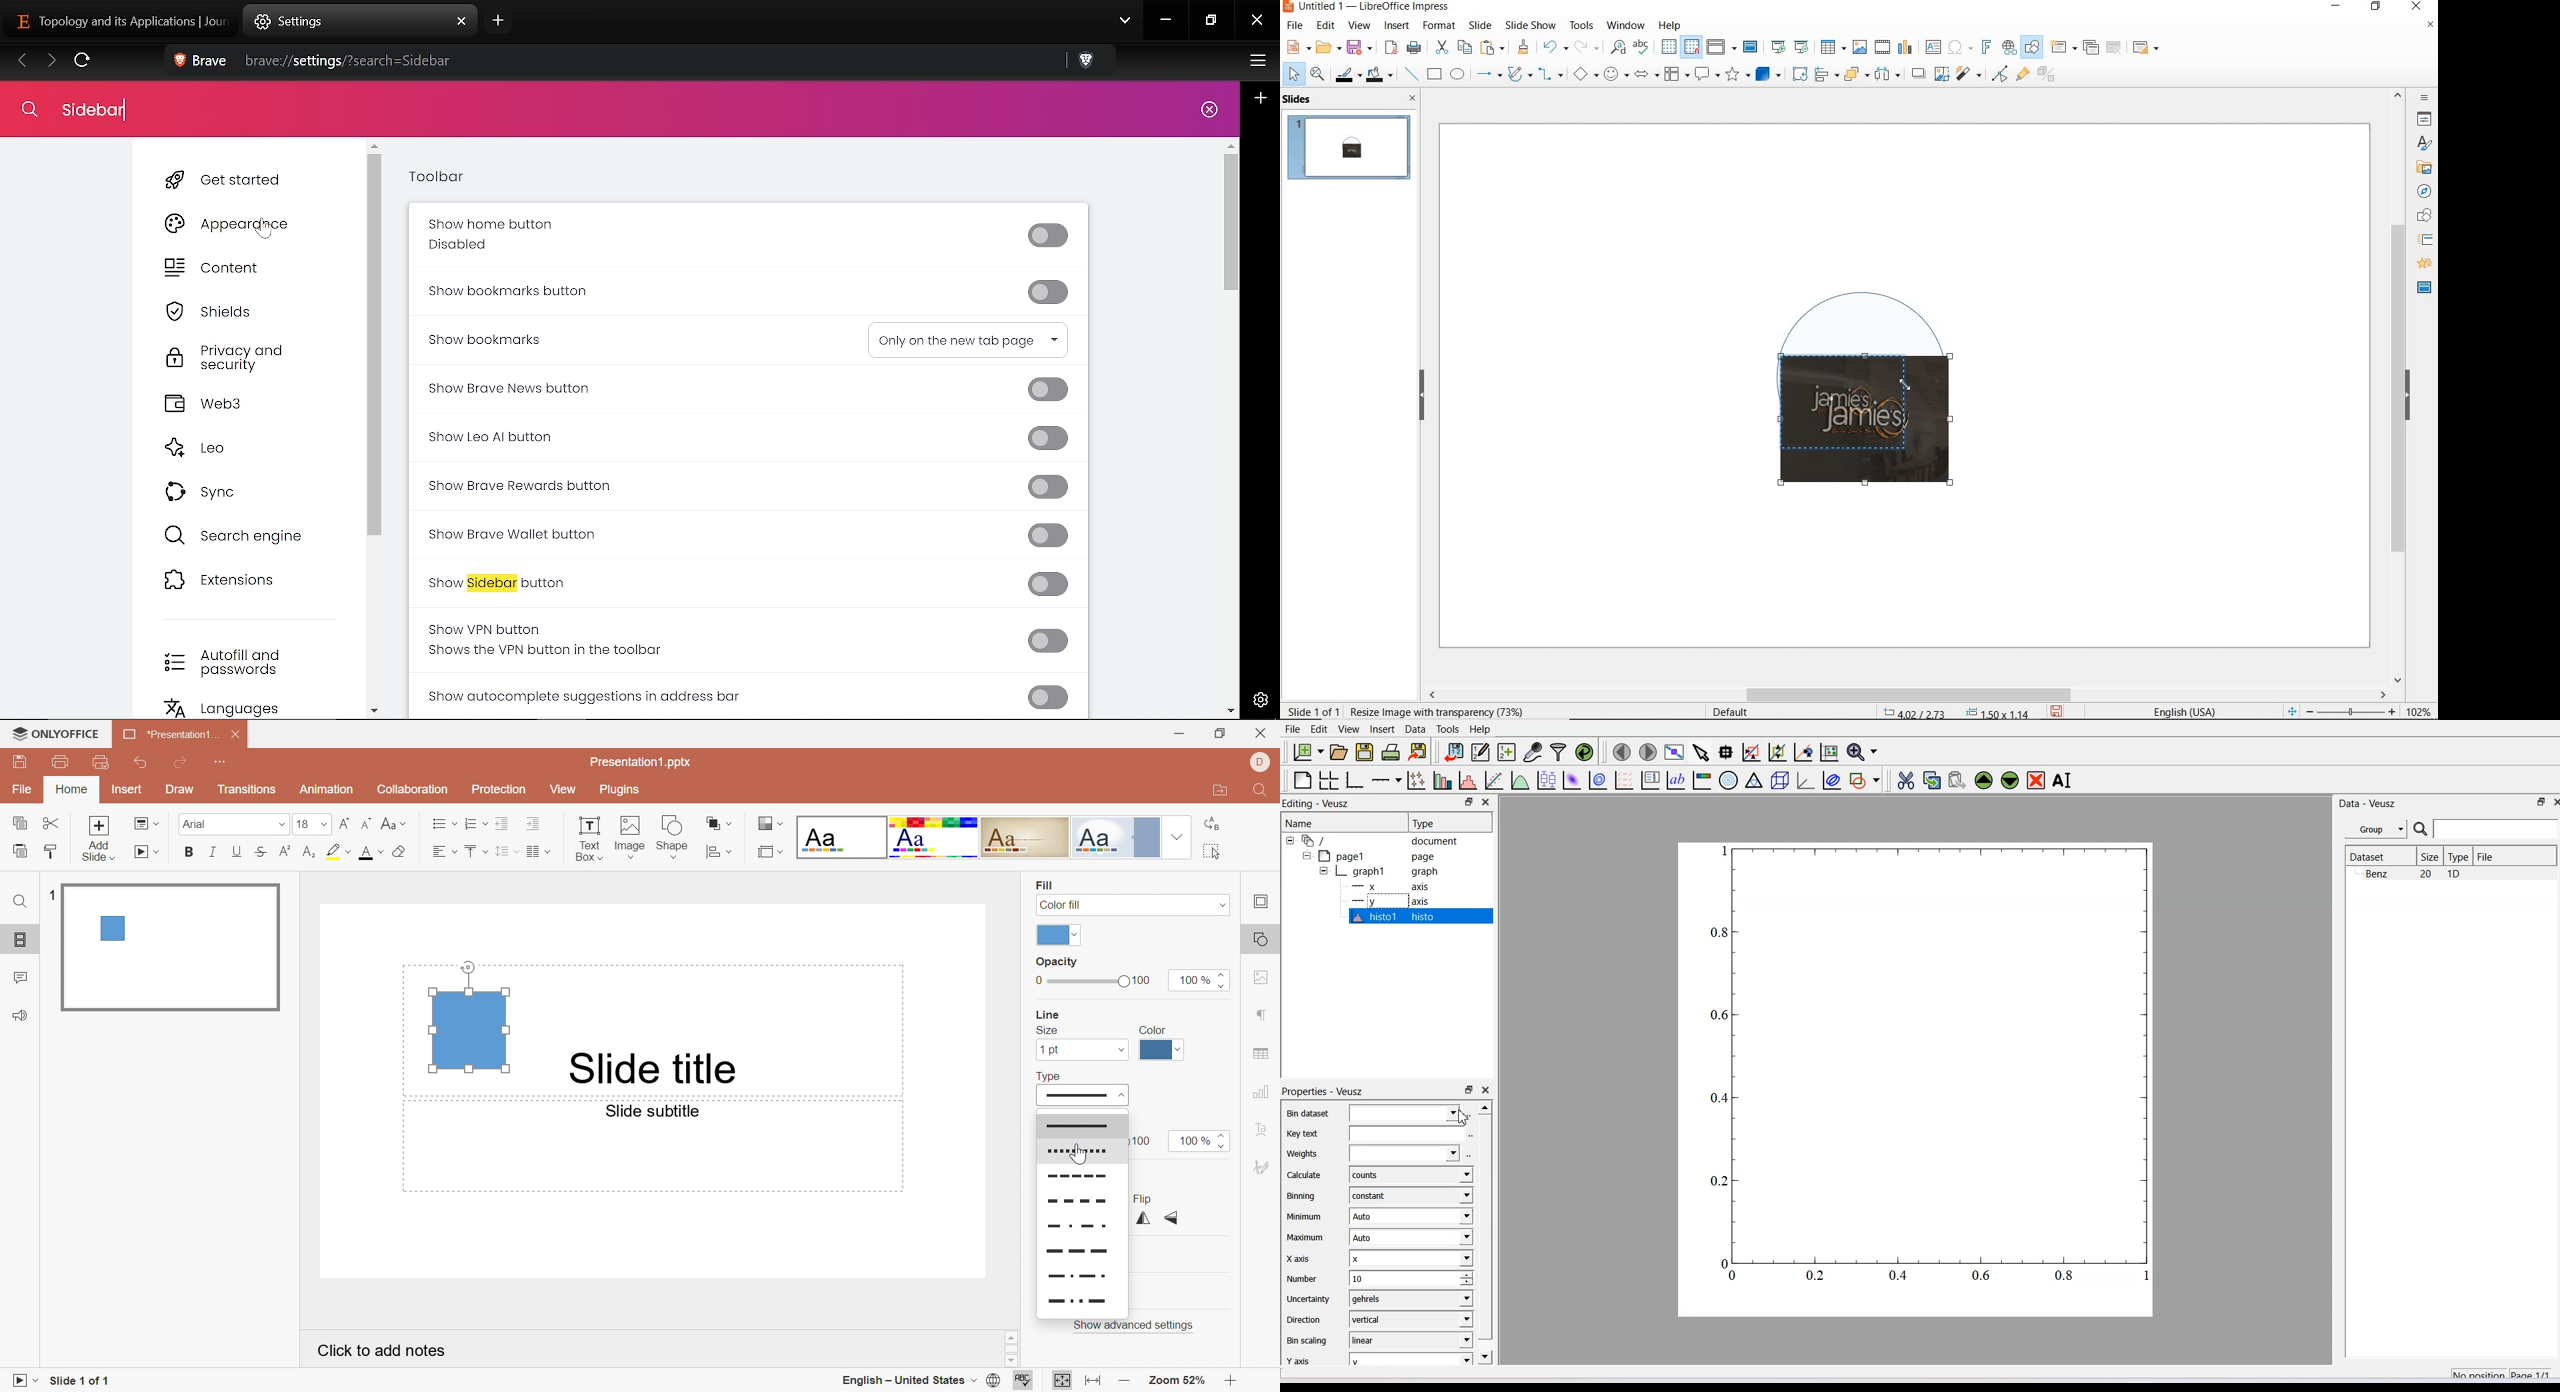  I want to click on Plot key, so click(1650, 780).